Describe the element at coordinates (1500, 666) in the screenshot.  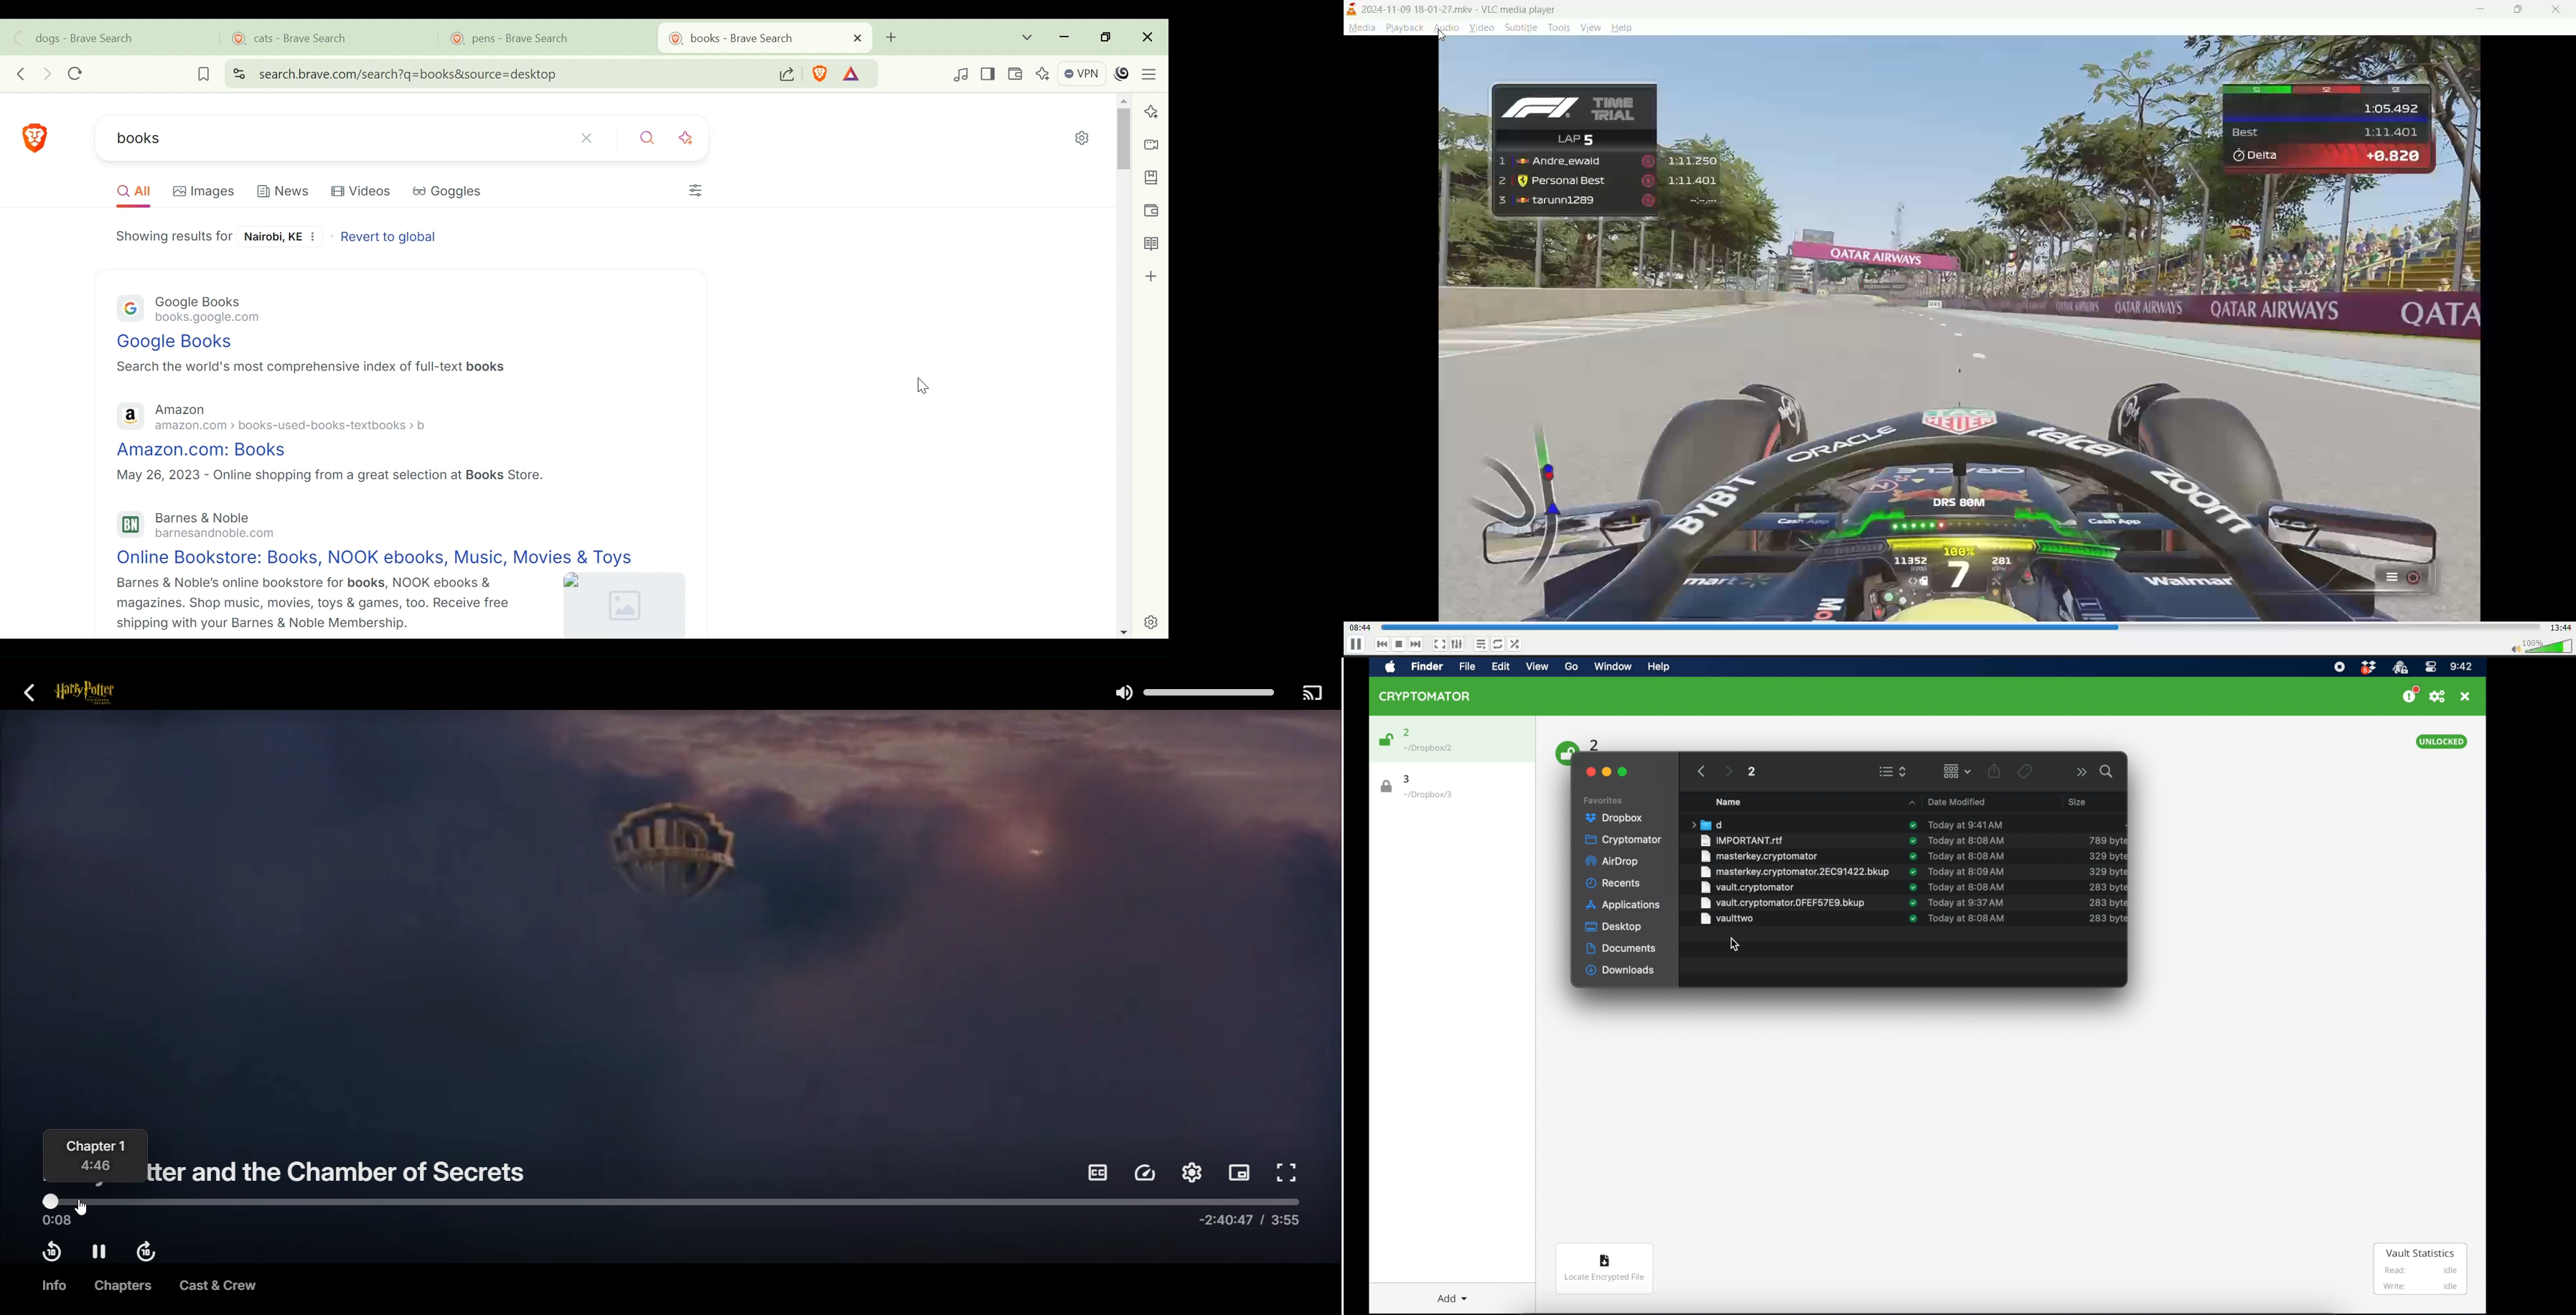
I see `edit` at that location.